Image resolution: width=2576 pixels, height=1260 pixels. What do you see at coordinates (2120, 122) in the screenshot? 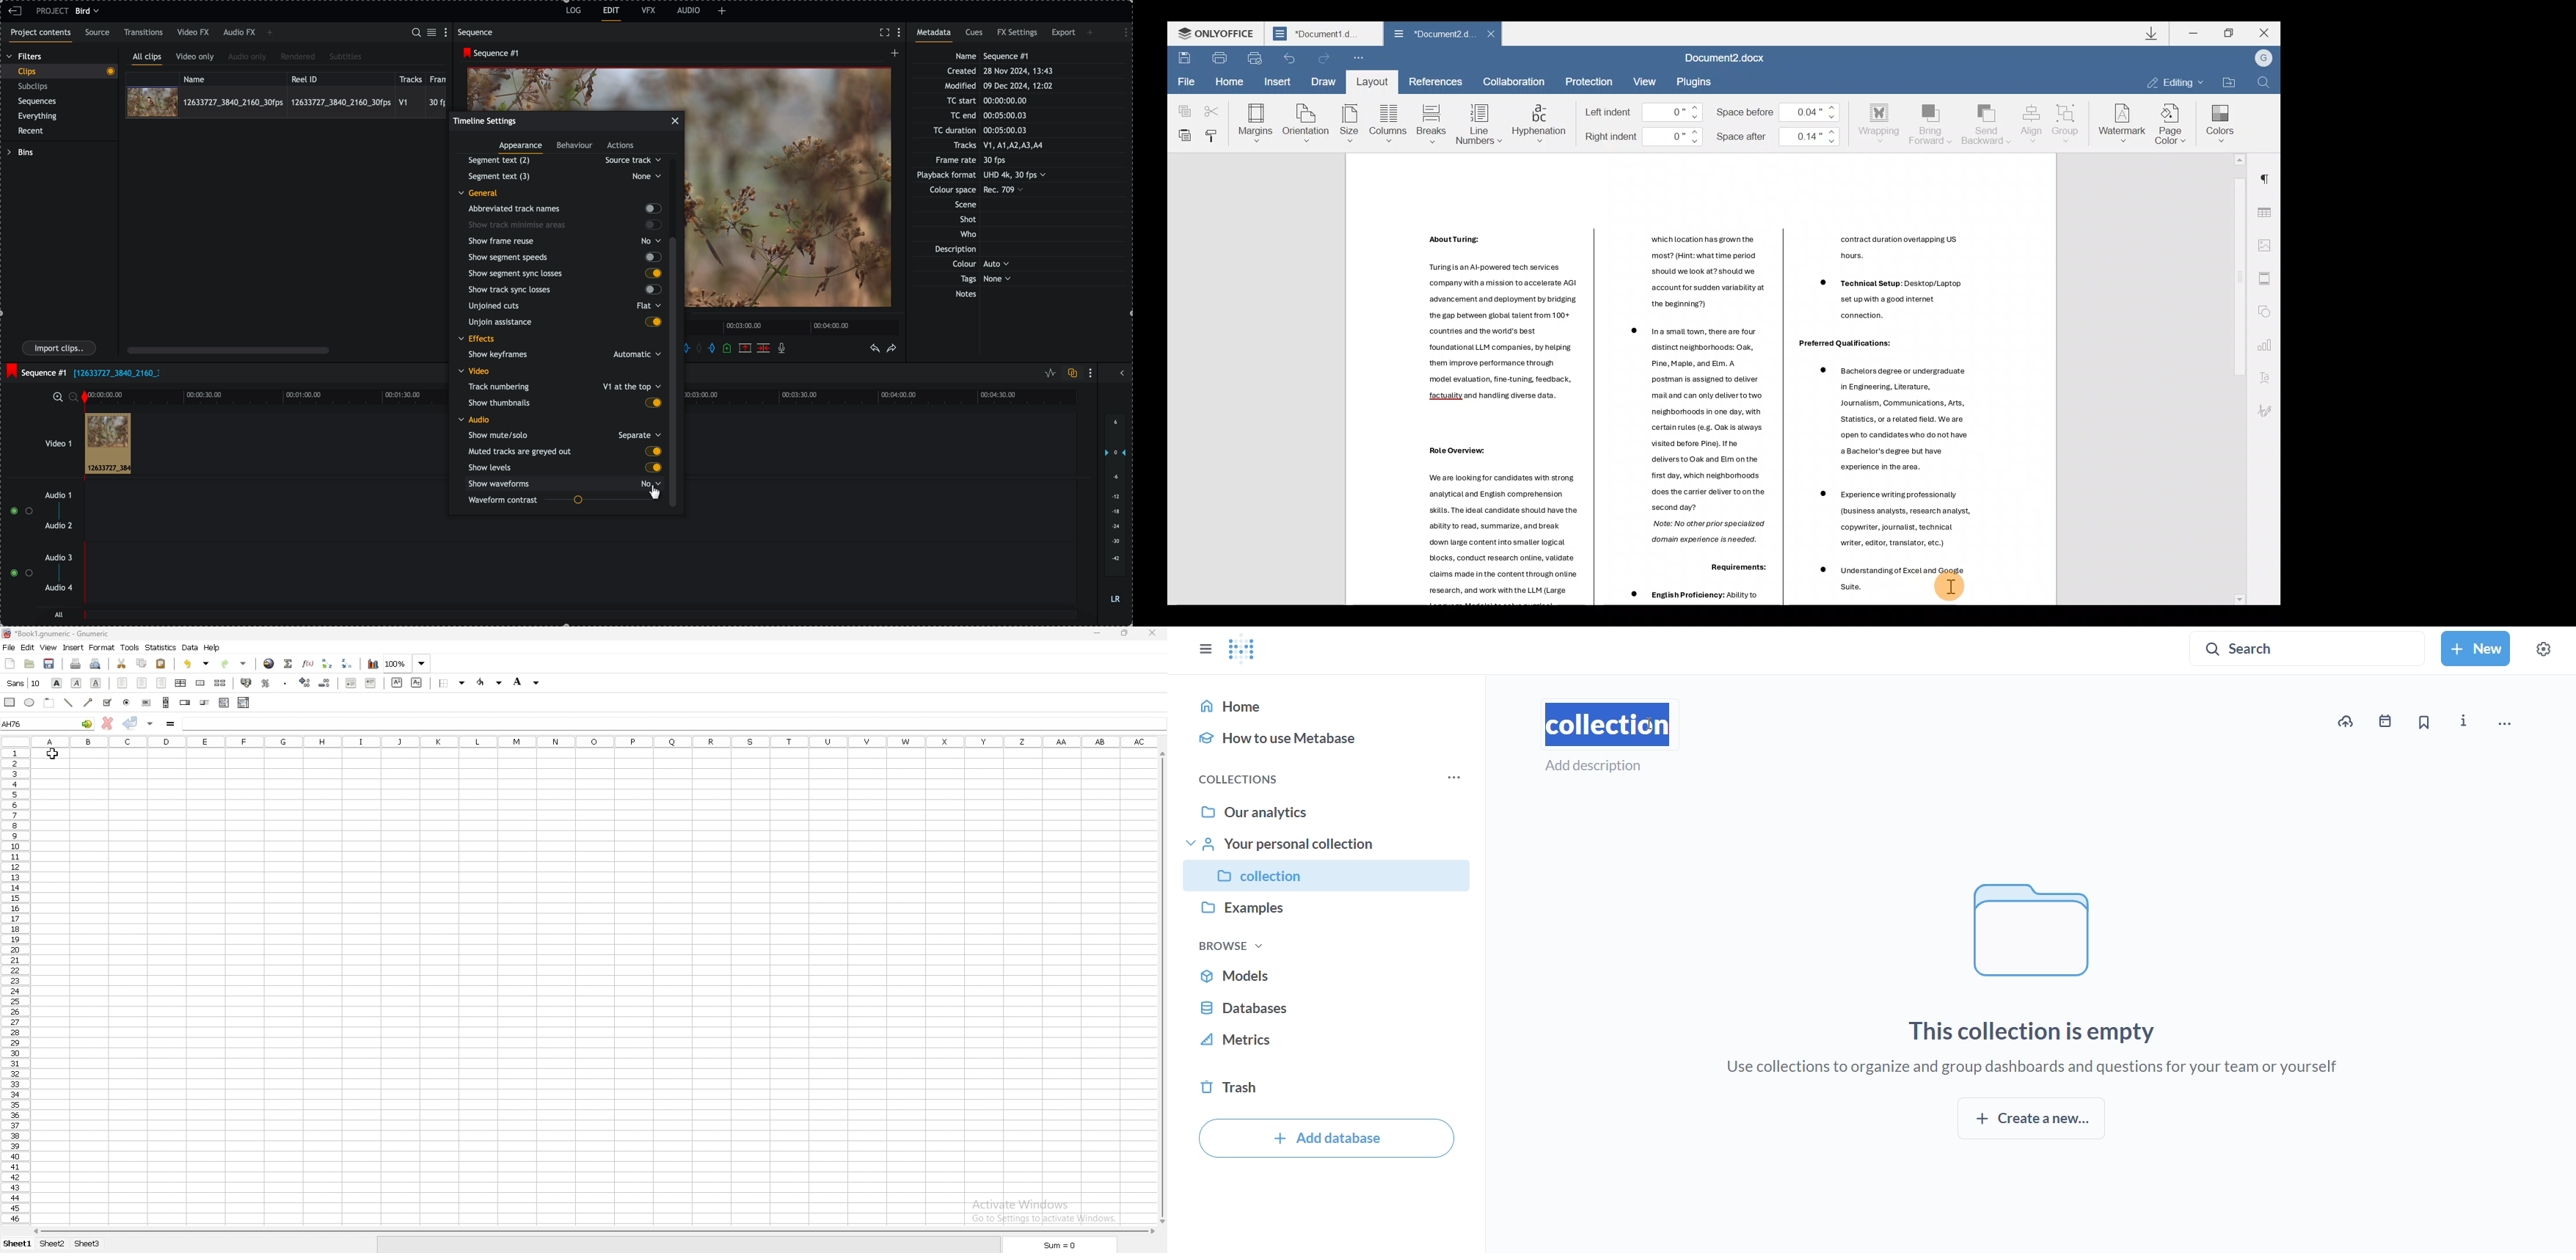
I see `Watermark` at bounding box center [2120, 122].